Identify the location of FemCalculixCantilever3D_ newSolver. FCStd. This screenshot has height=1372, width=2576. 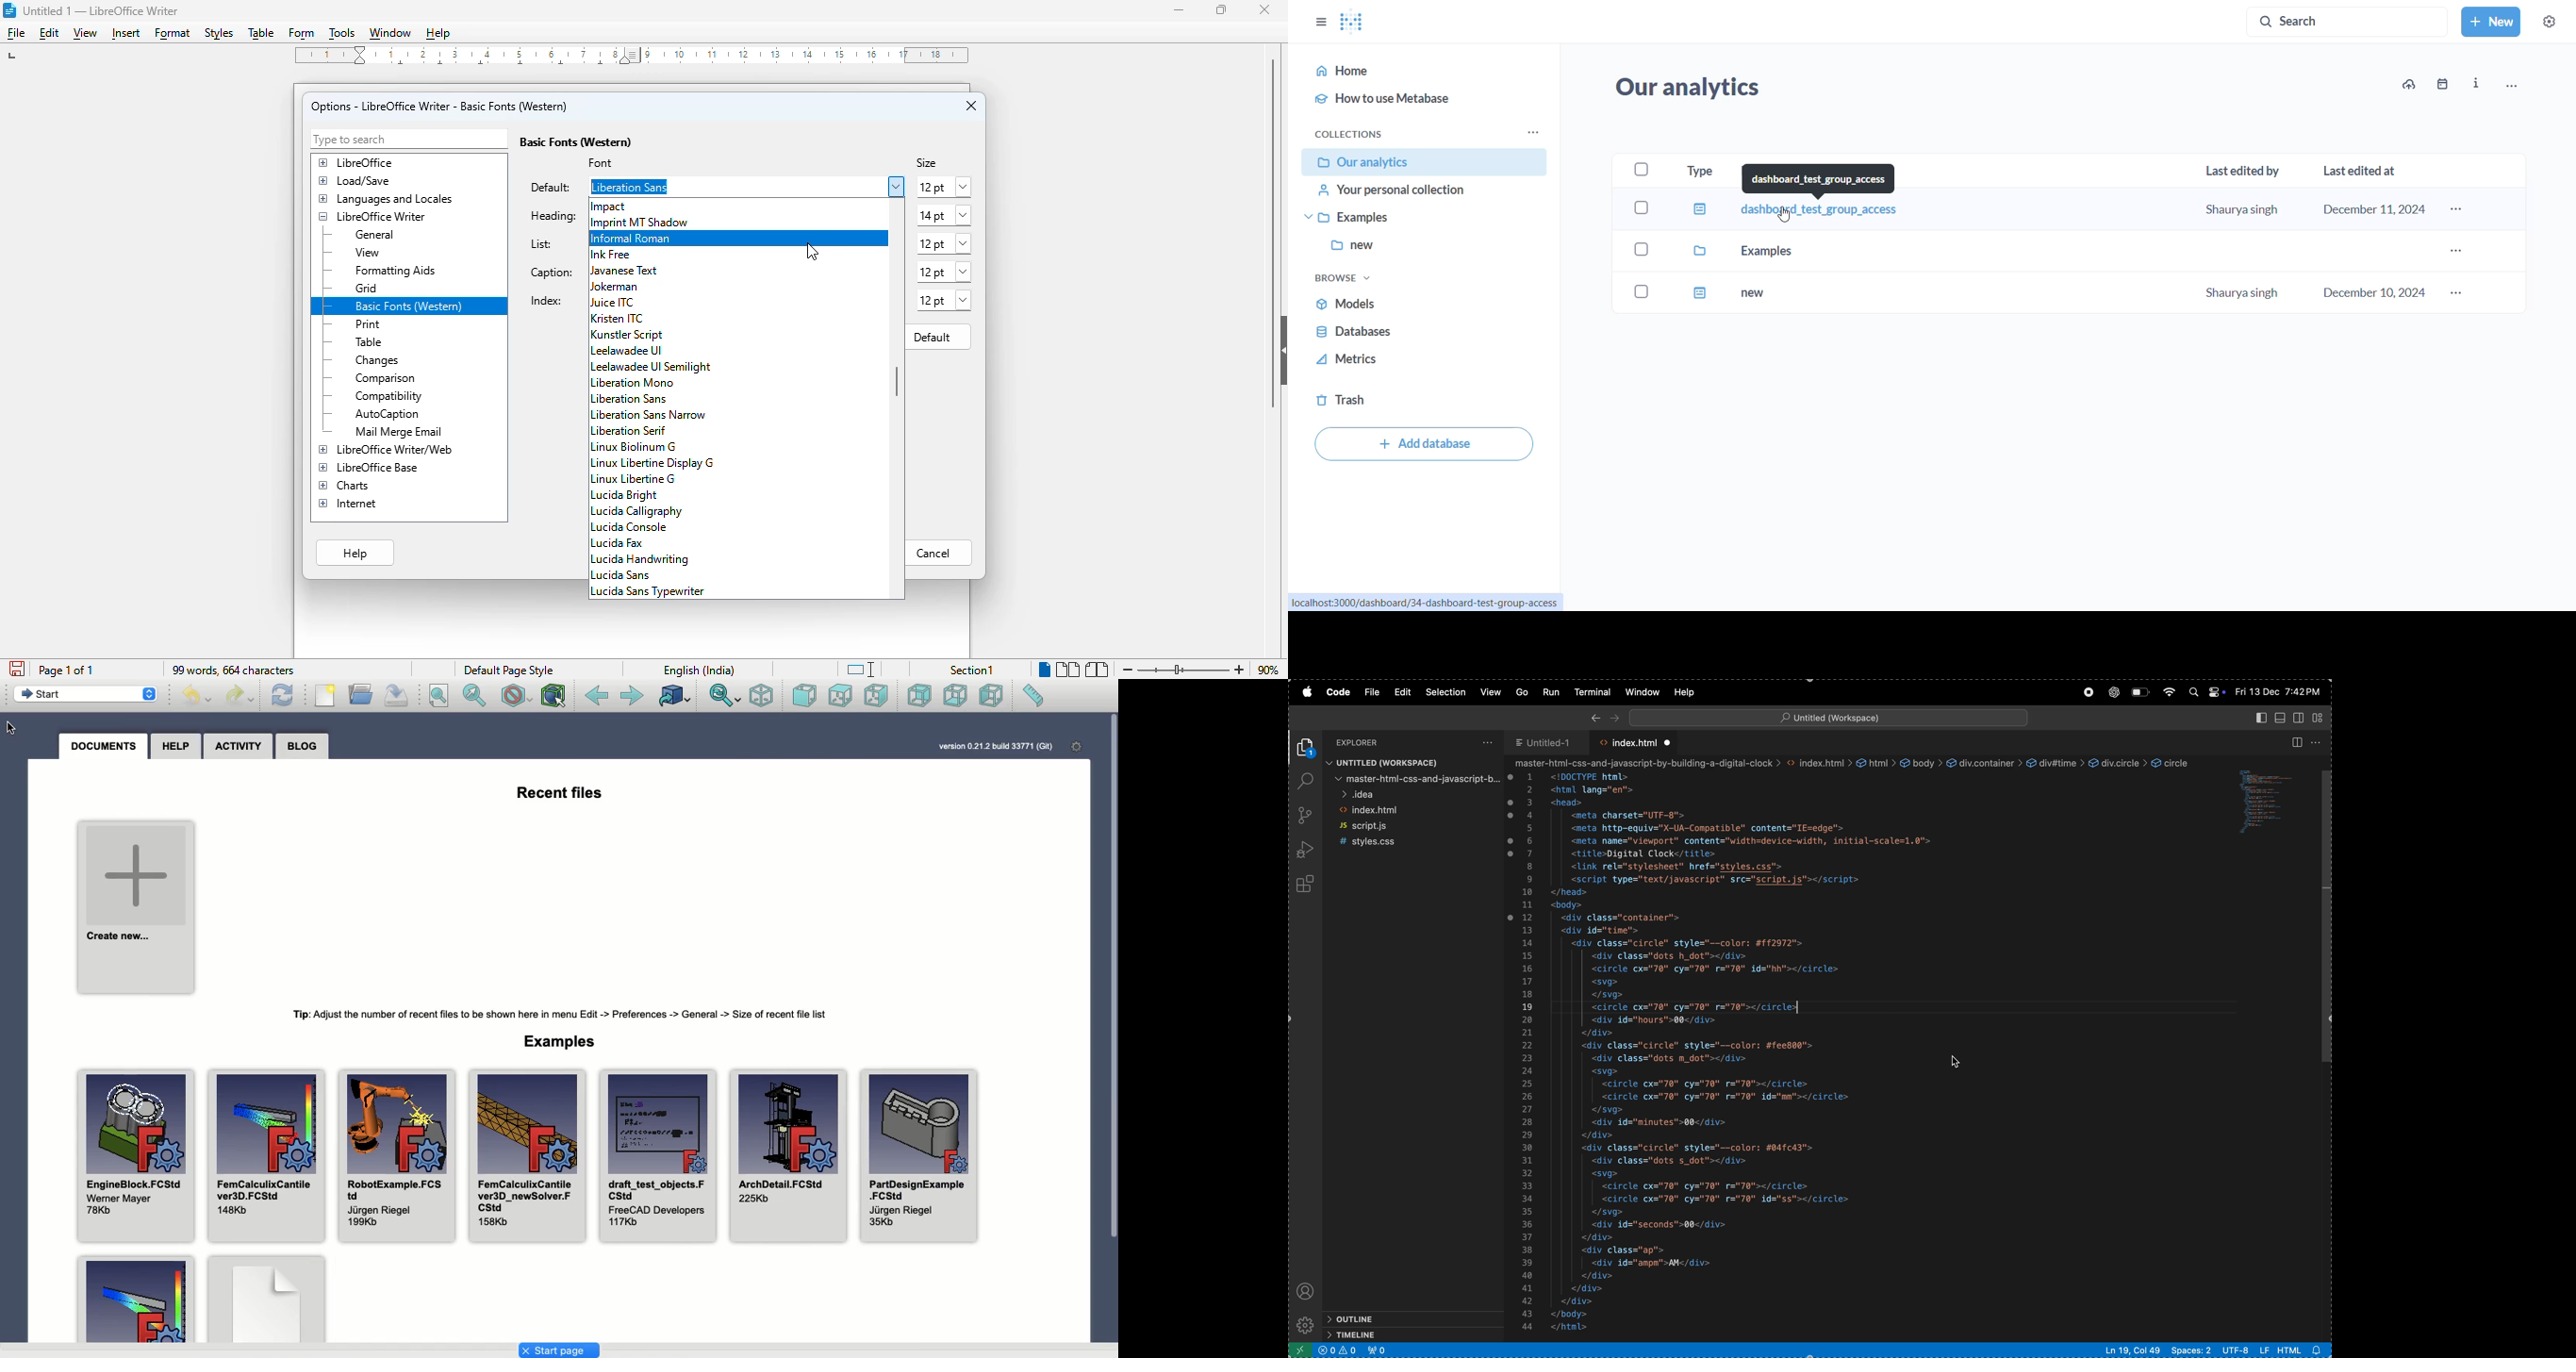
(528, 1157).